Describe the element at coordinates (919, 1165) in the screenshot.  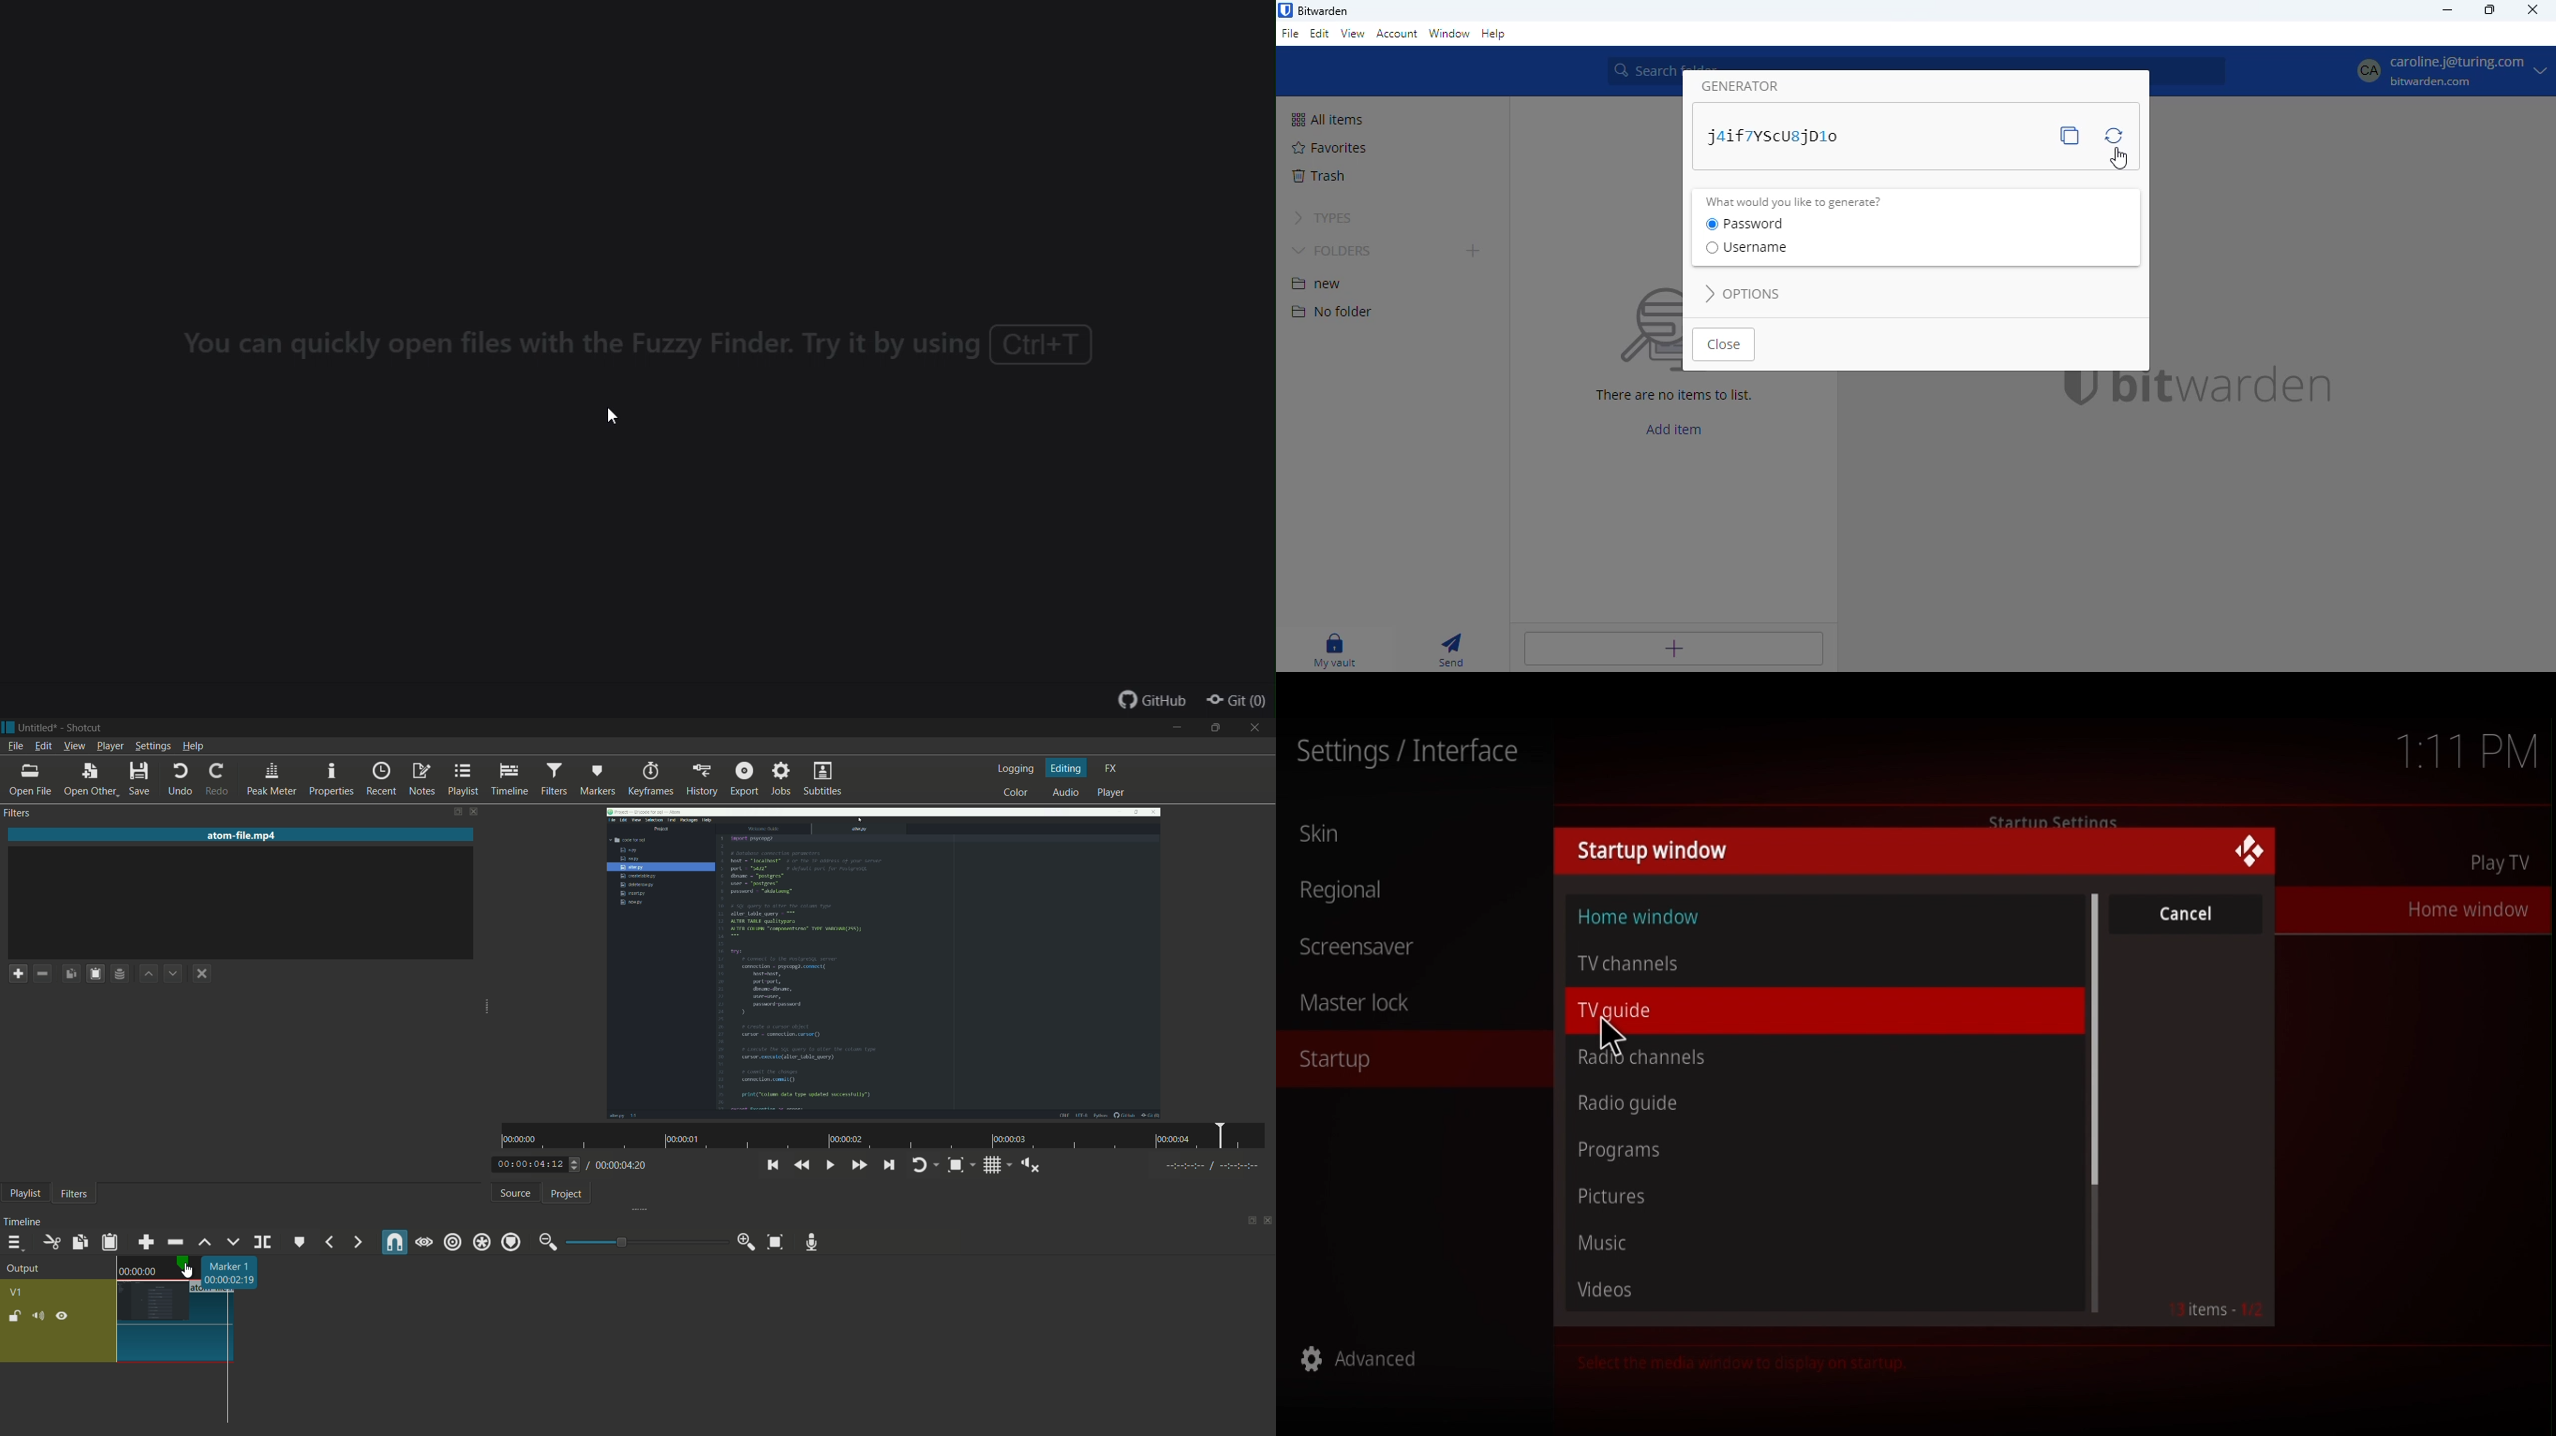
I see `toggle player logging` at that location.